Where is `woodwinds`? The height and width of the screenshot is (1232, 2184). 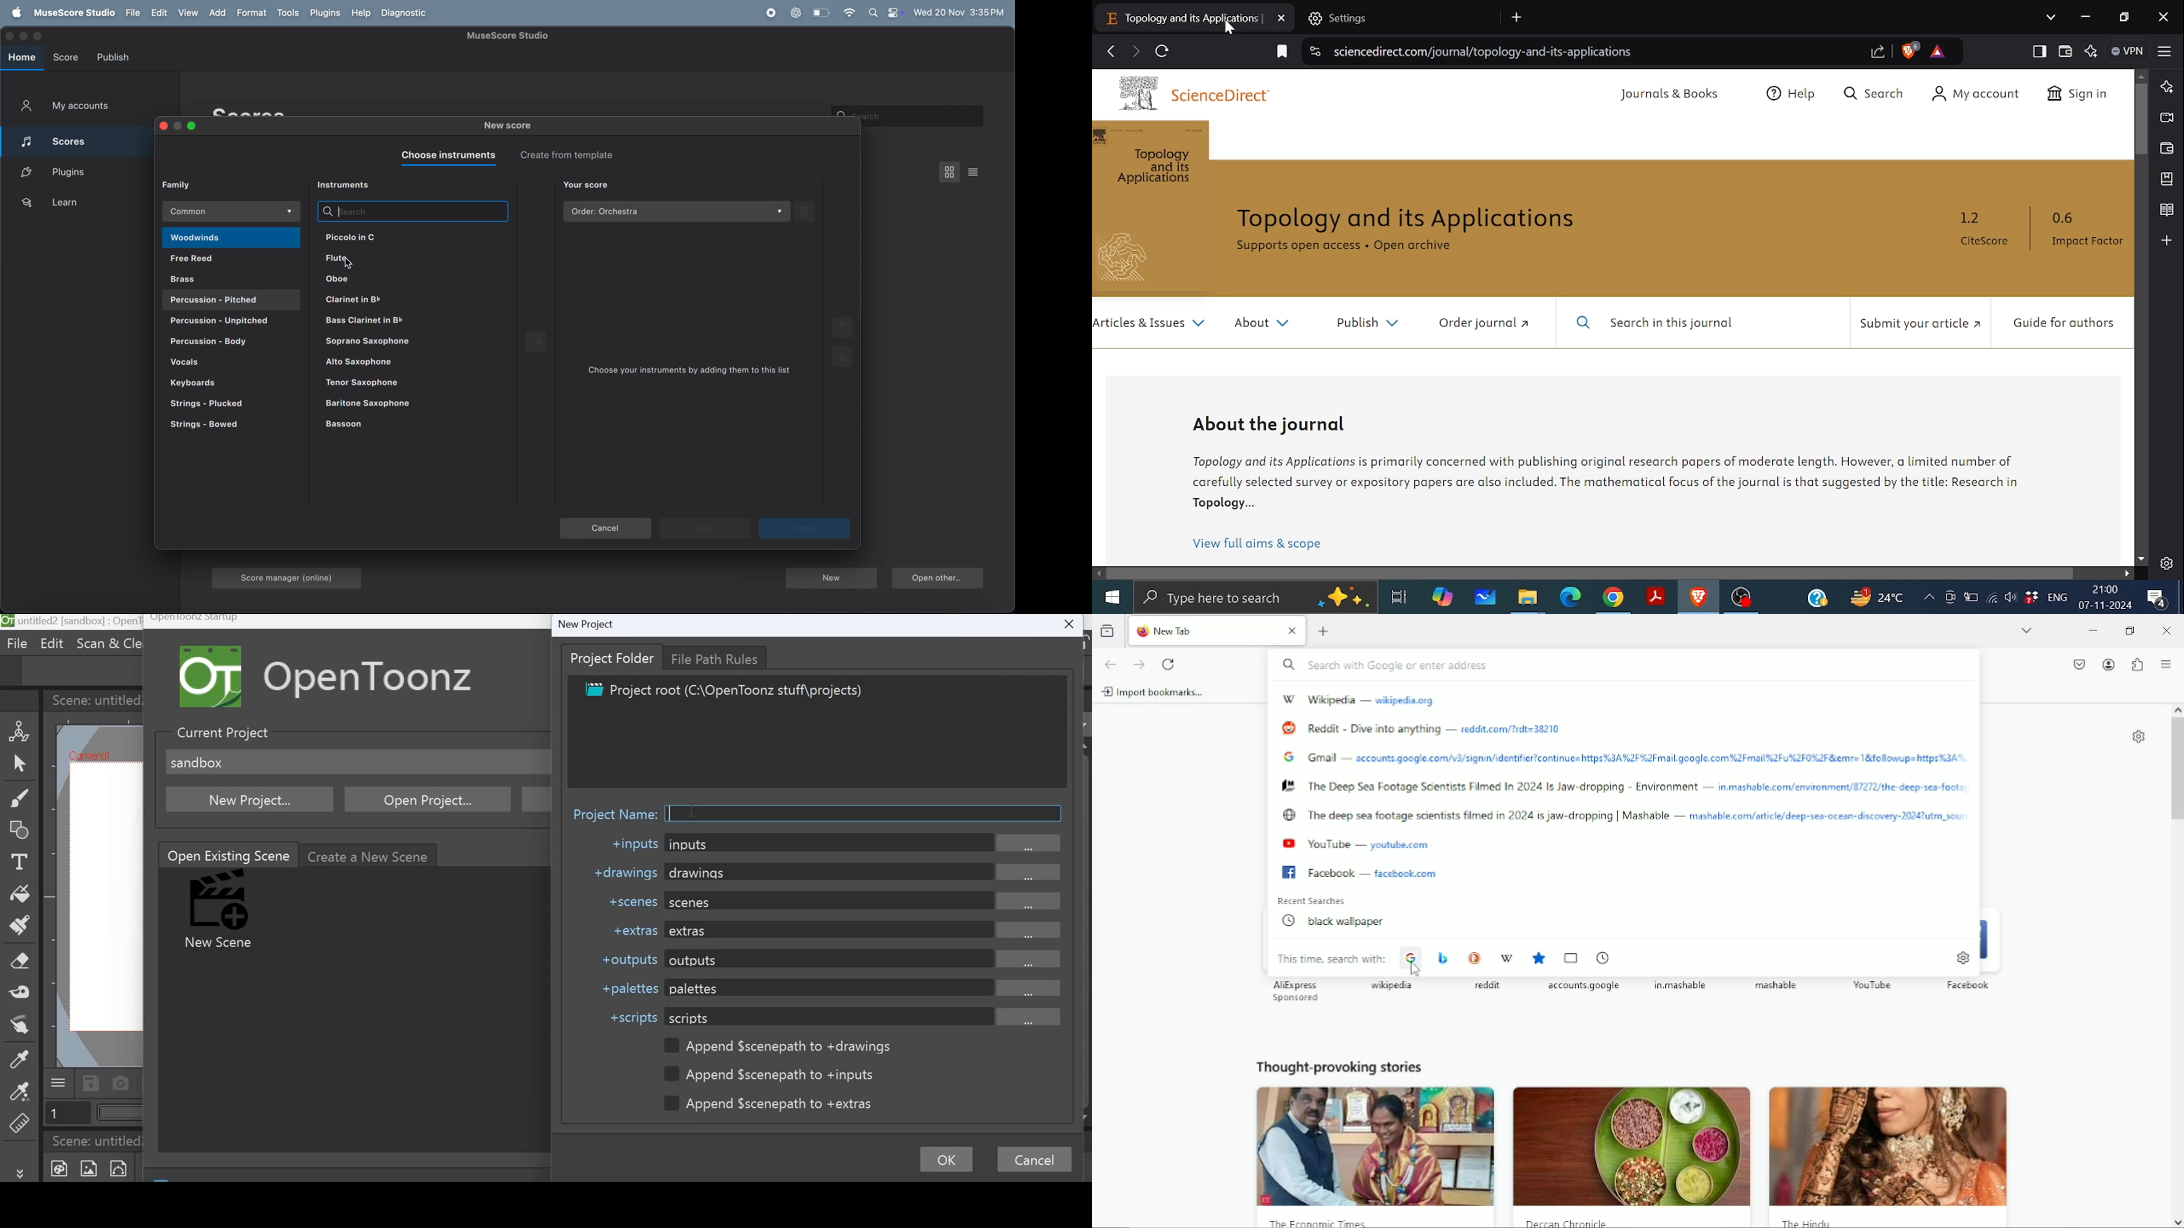 woodwinds is located at coordinates (231, 238).